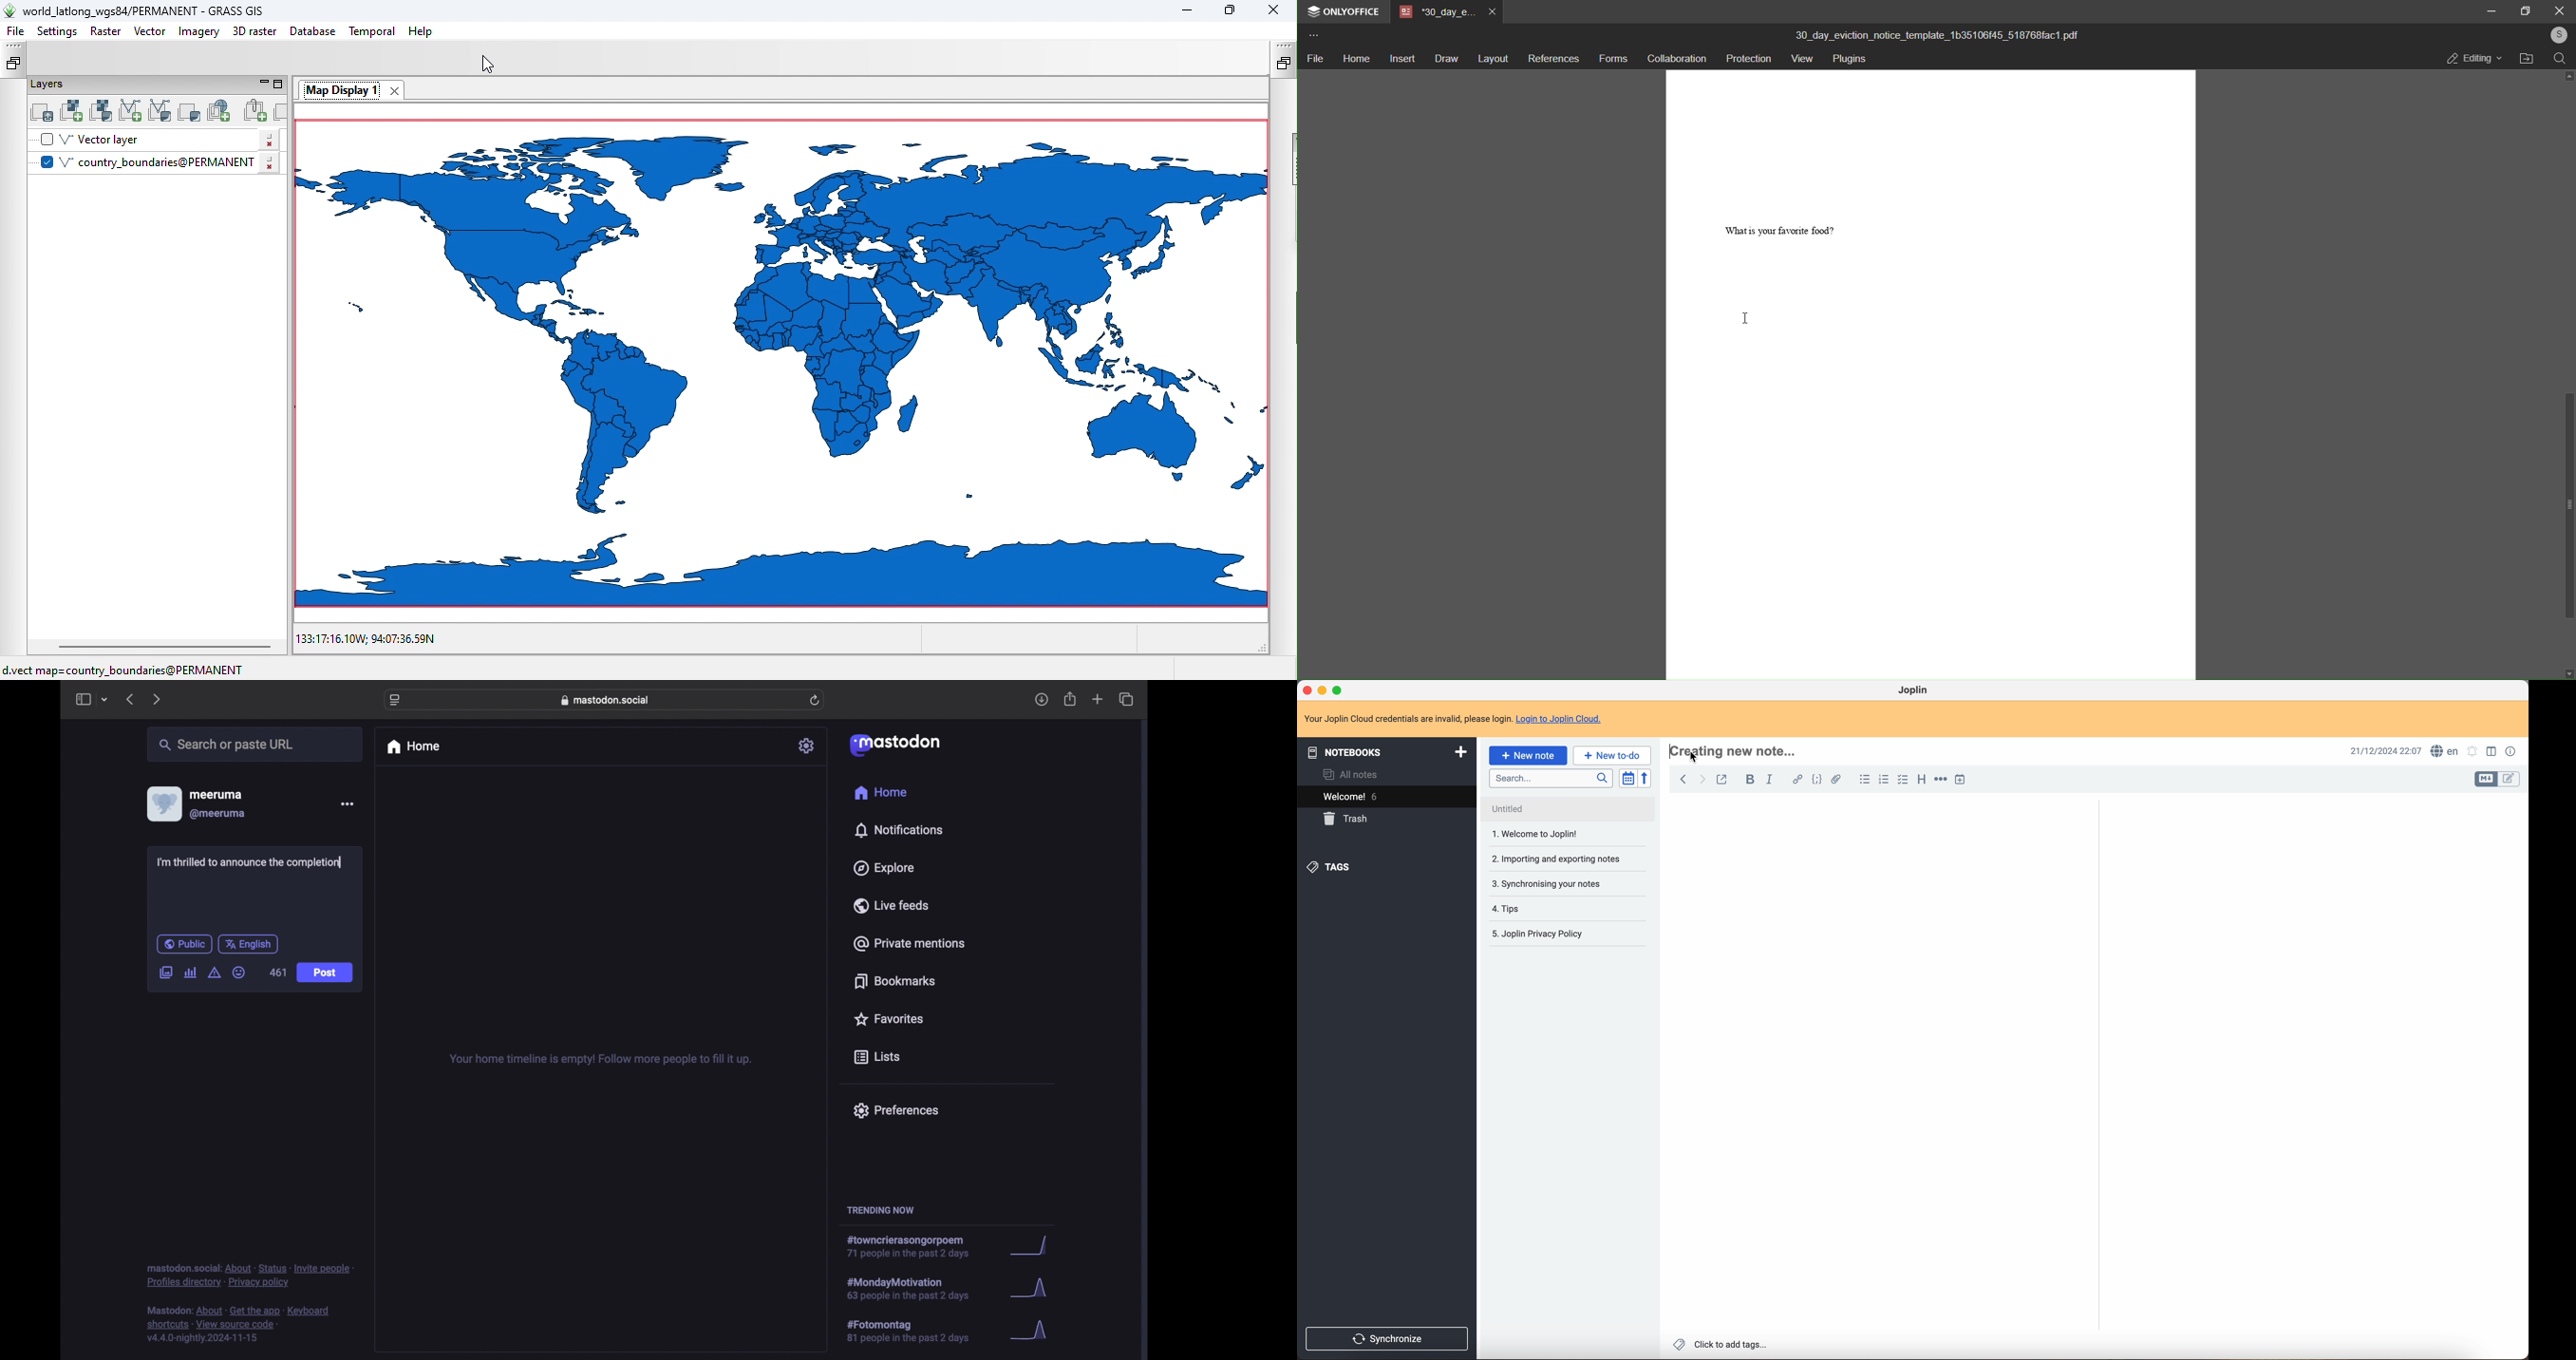 The height and width of the screenshot is (1372, 2576). Describe the element at coordinates (395, 701) in the screenshot. I see `website settings` at that location.